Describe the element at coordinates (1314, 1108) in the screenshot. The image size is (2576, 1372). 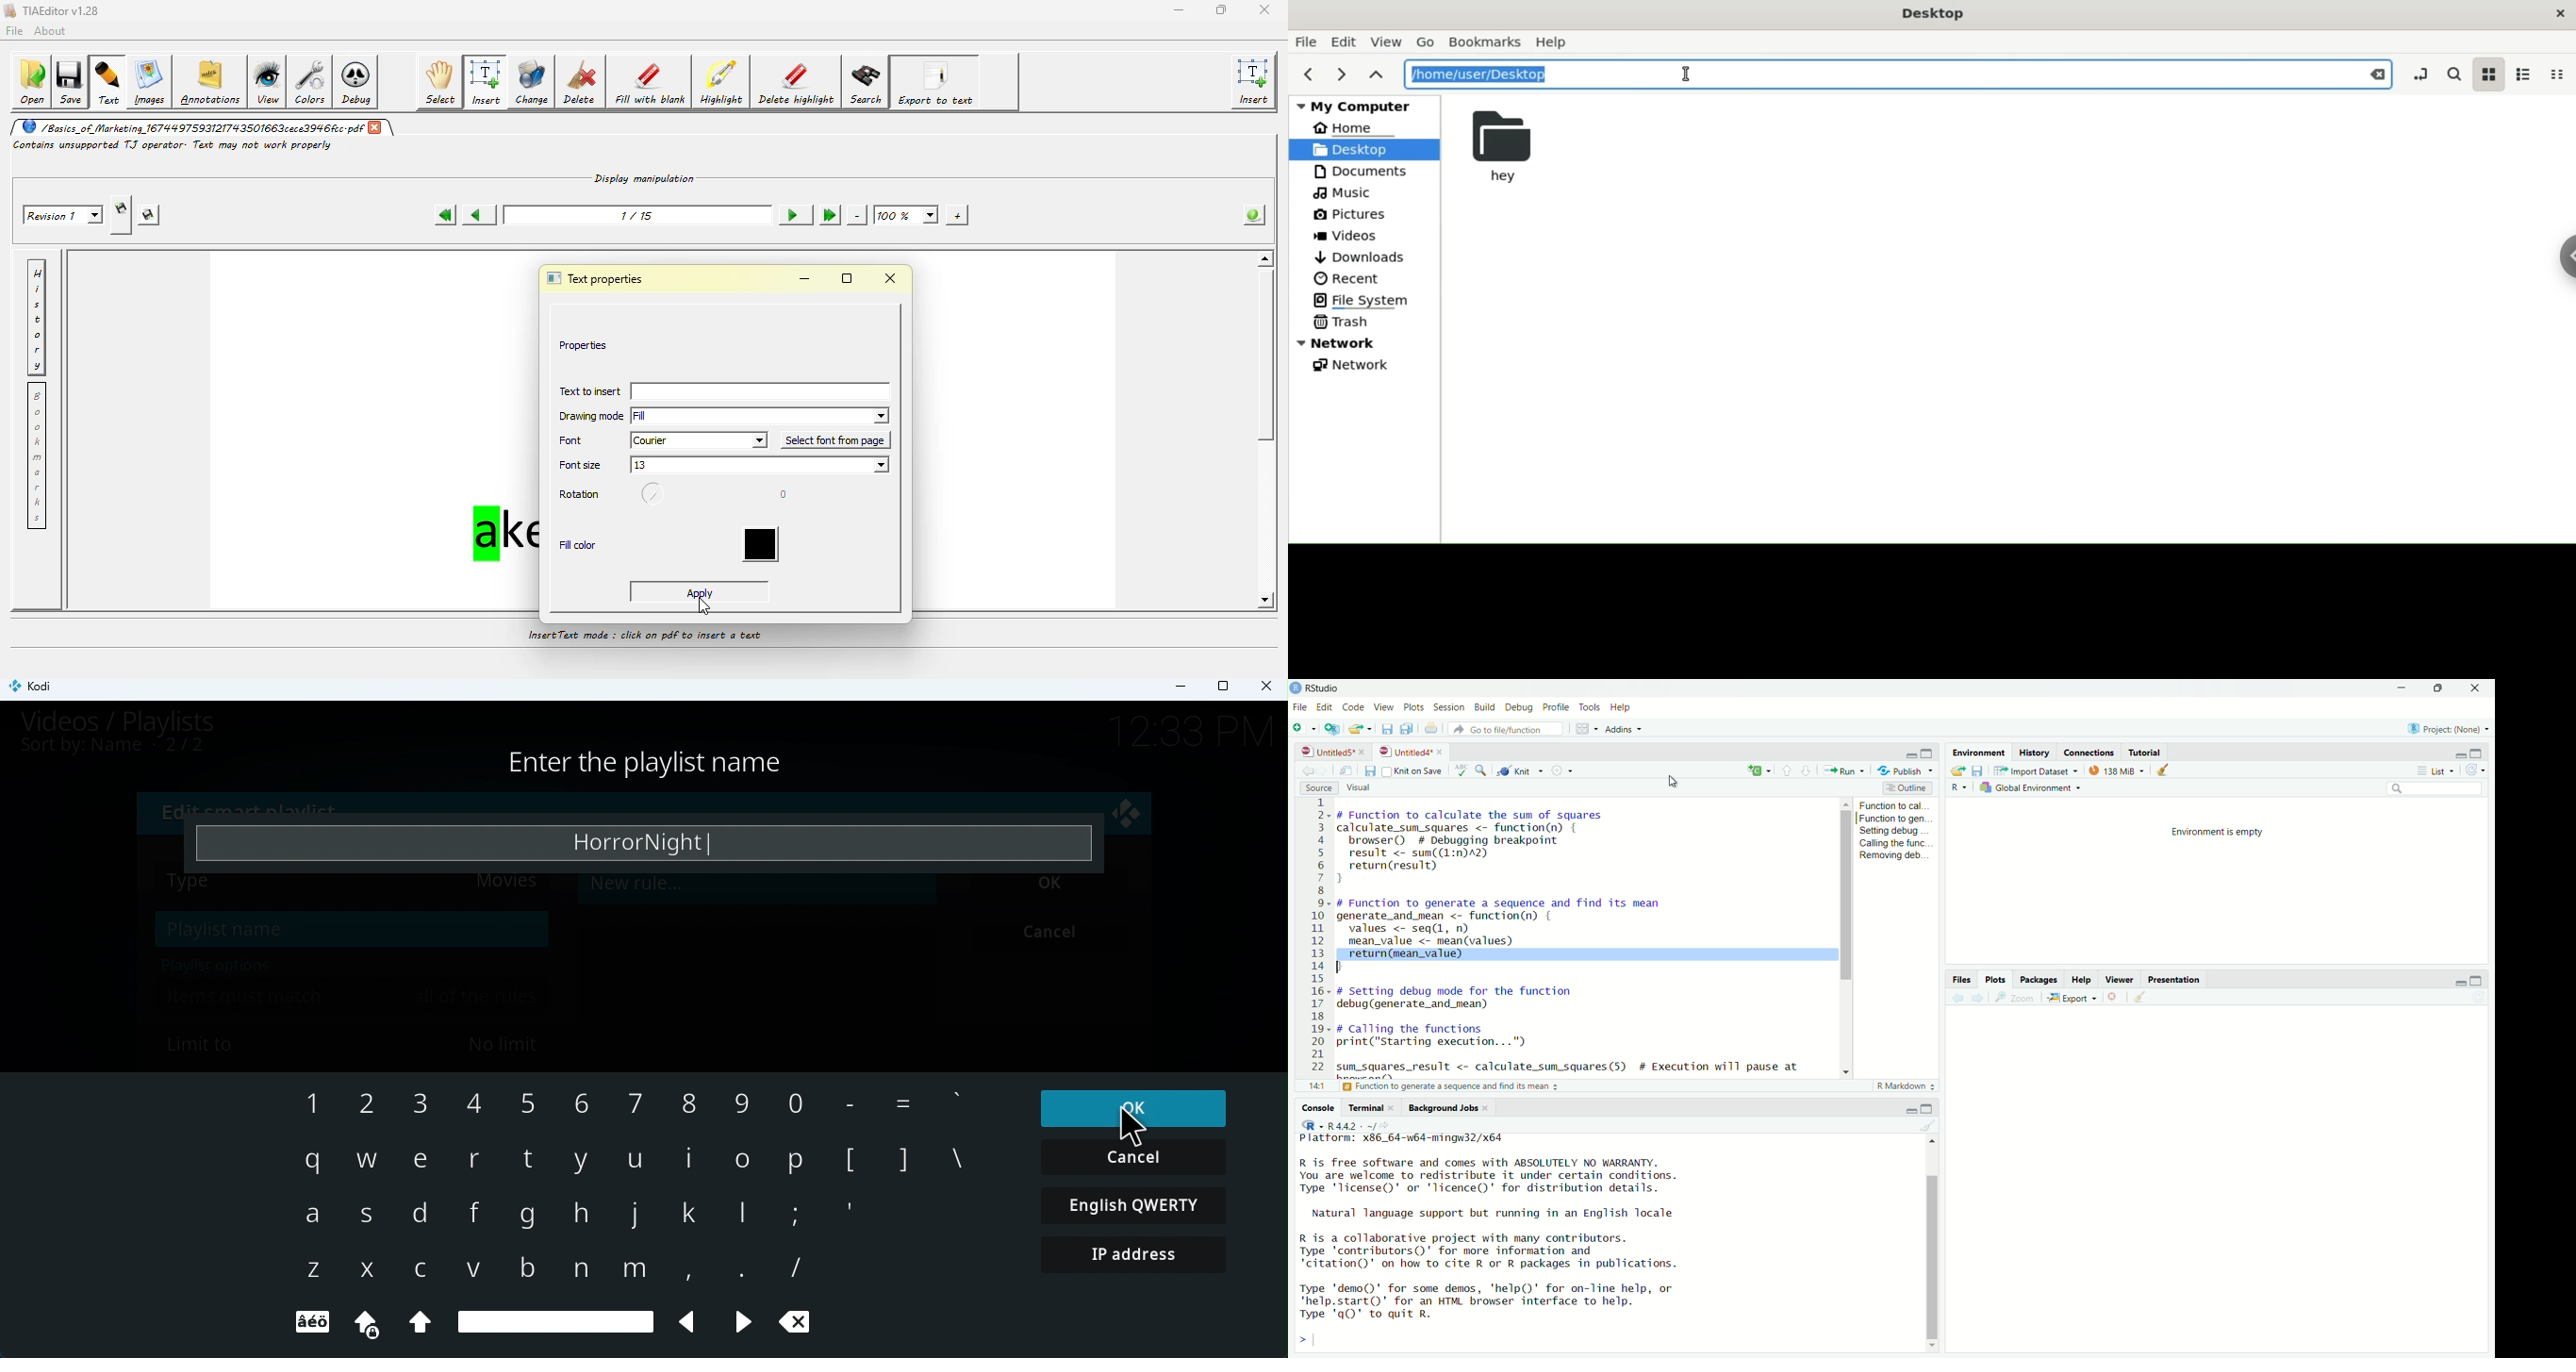
I see `console` at that location.